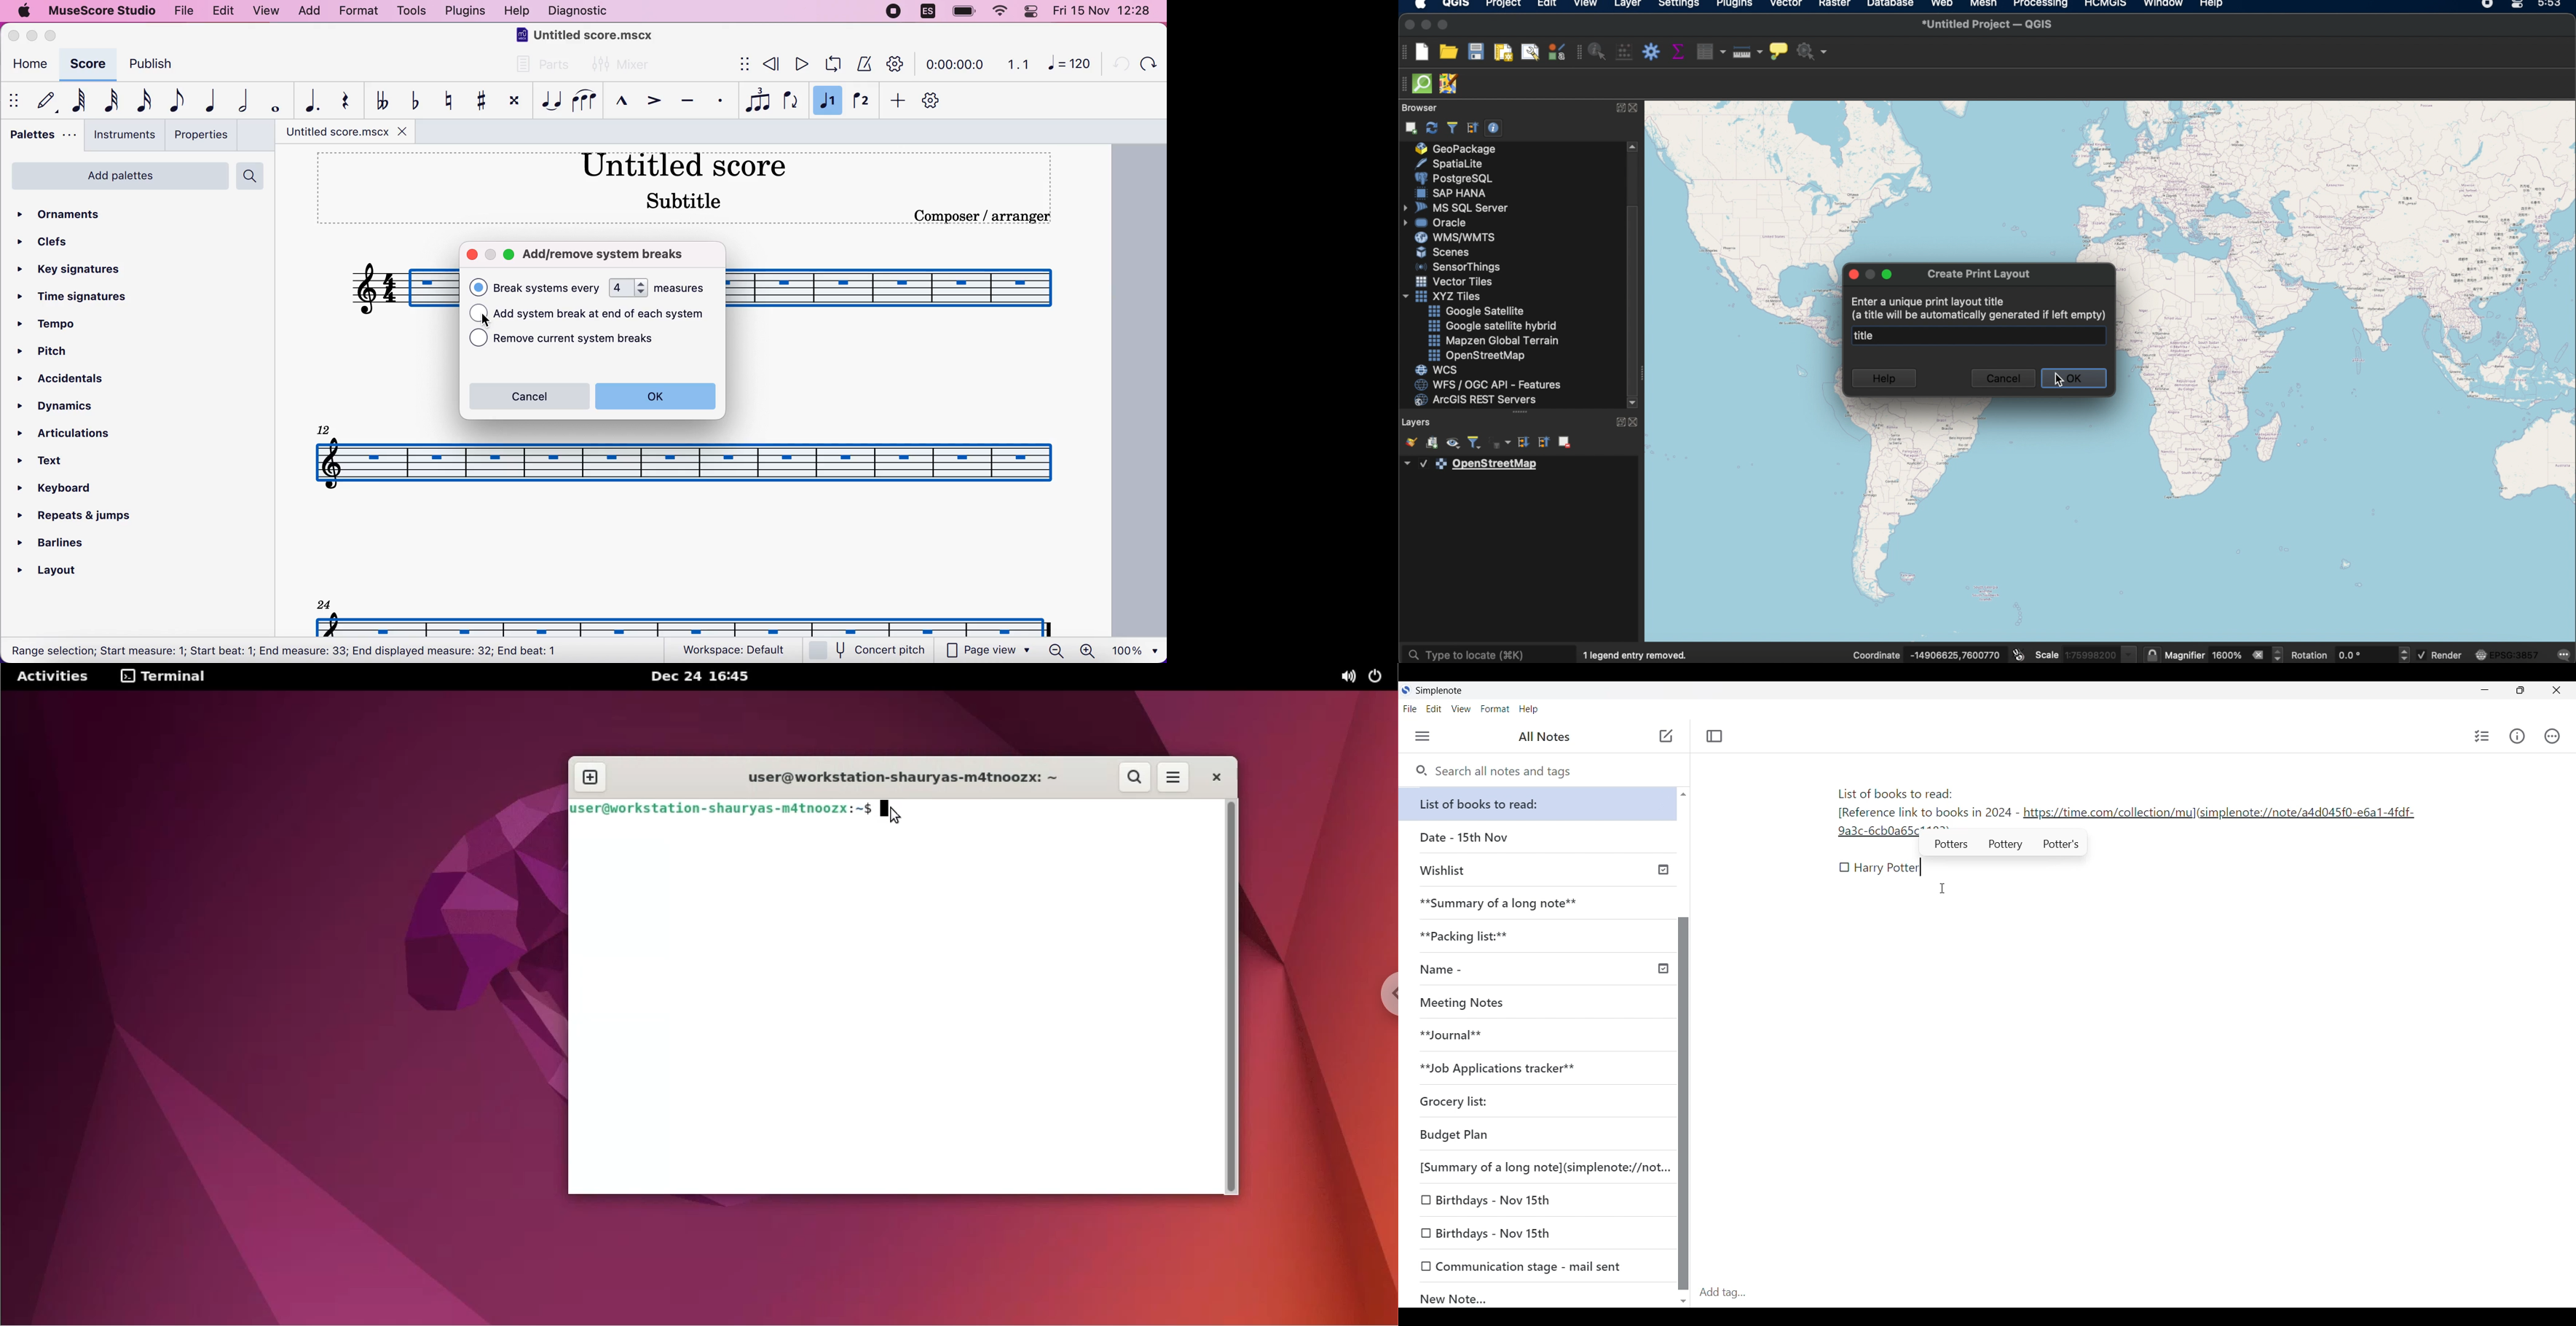 This screenshot has height=1344, width=2576. I want to click on add, so click(309, 11).